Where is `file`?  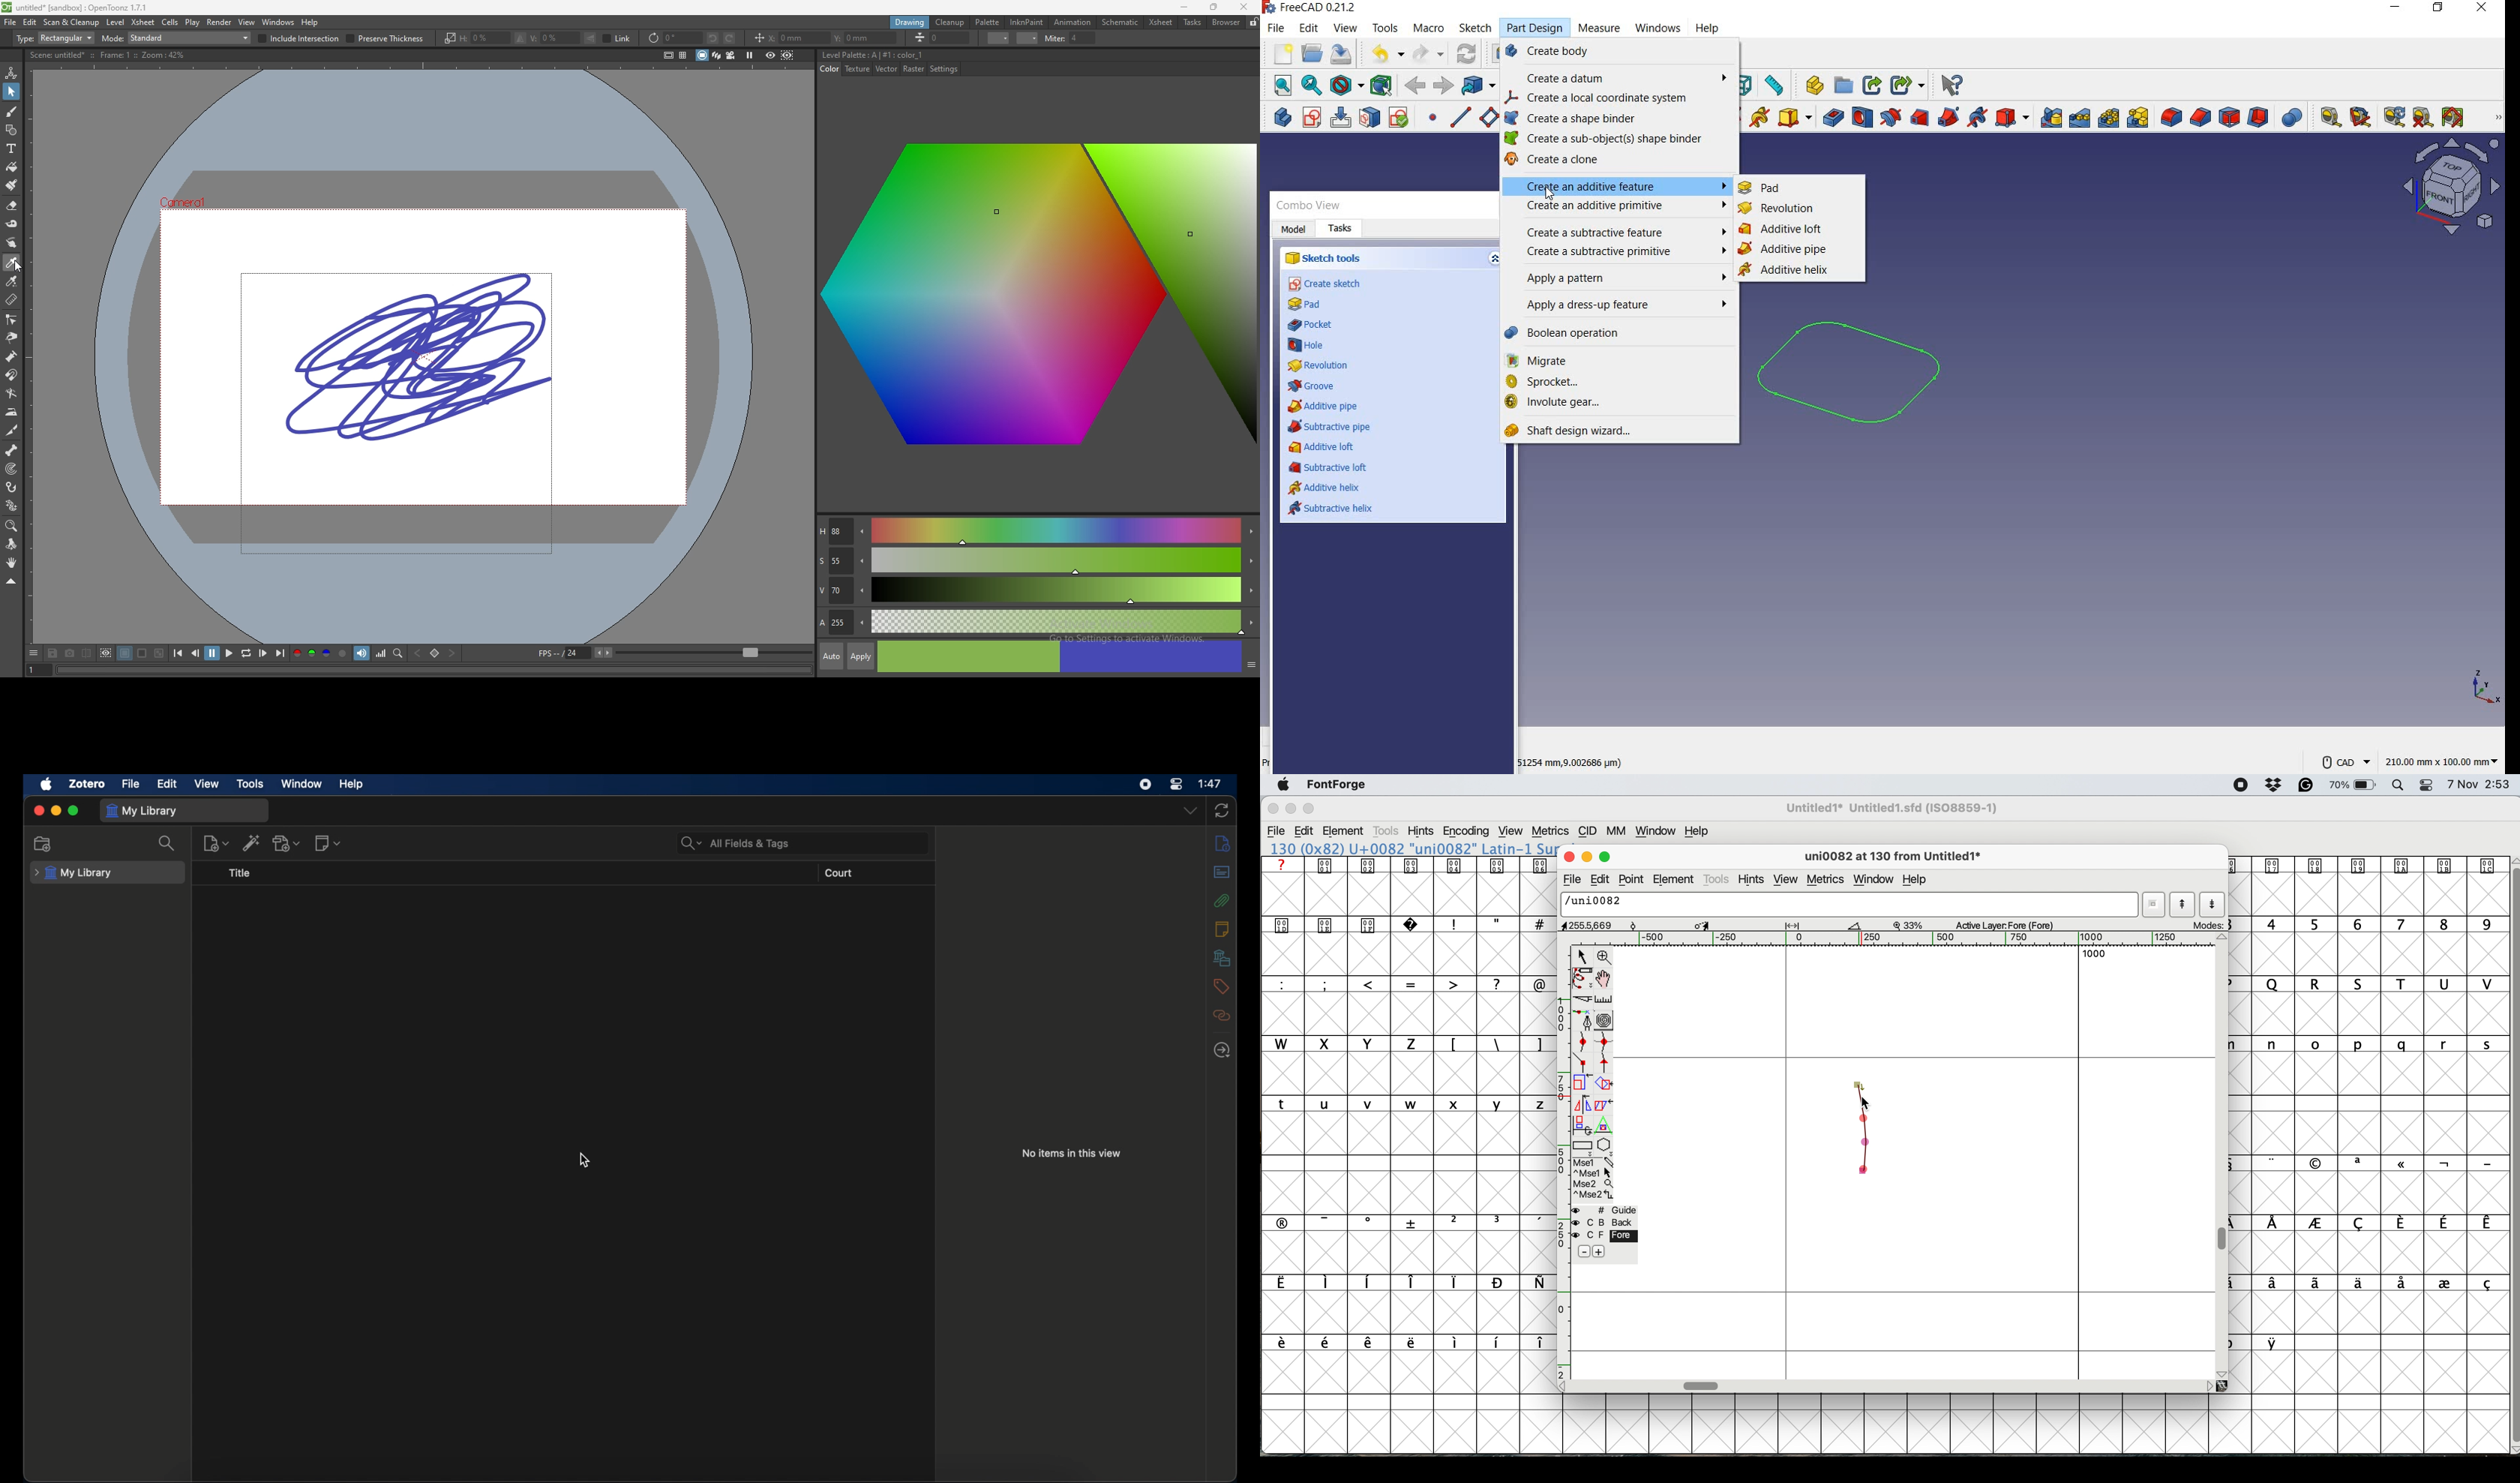 file is located at coordinates (131, 784).